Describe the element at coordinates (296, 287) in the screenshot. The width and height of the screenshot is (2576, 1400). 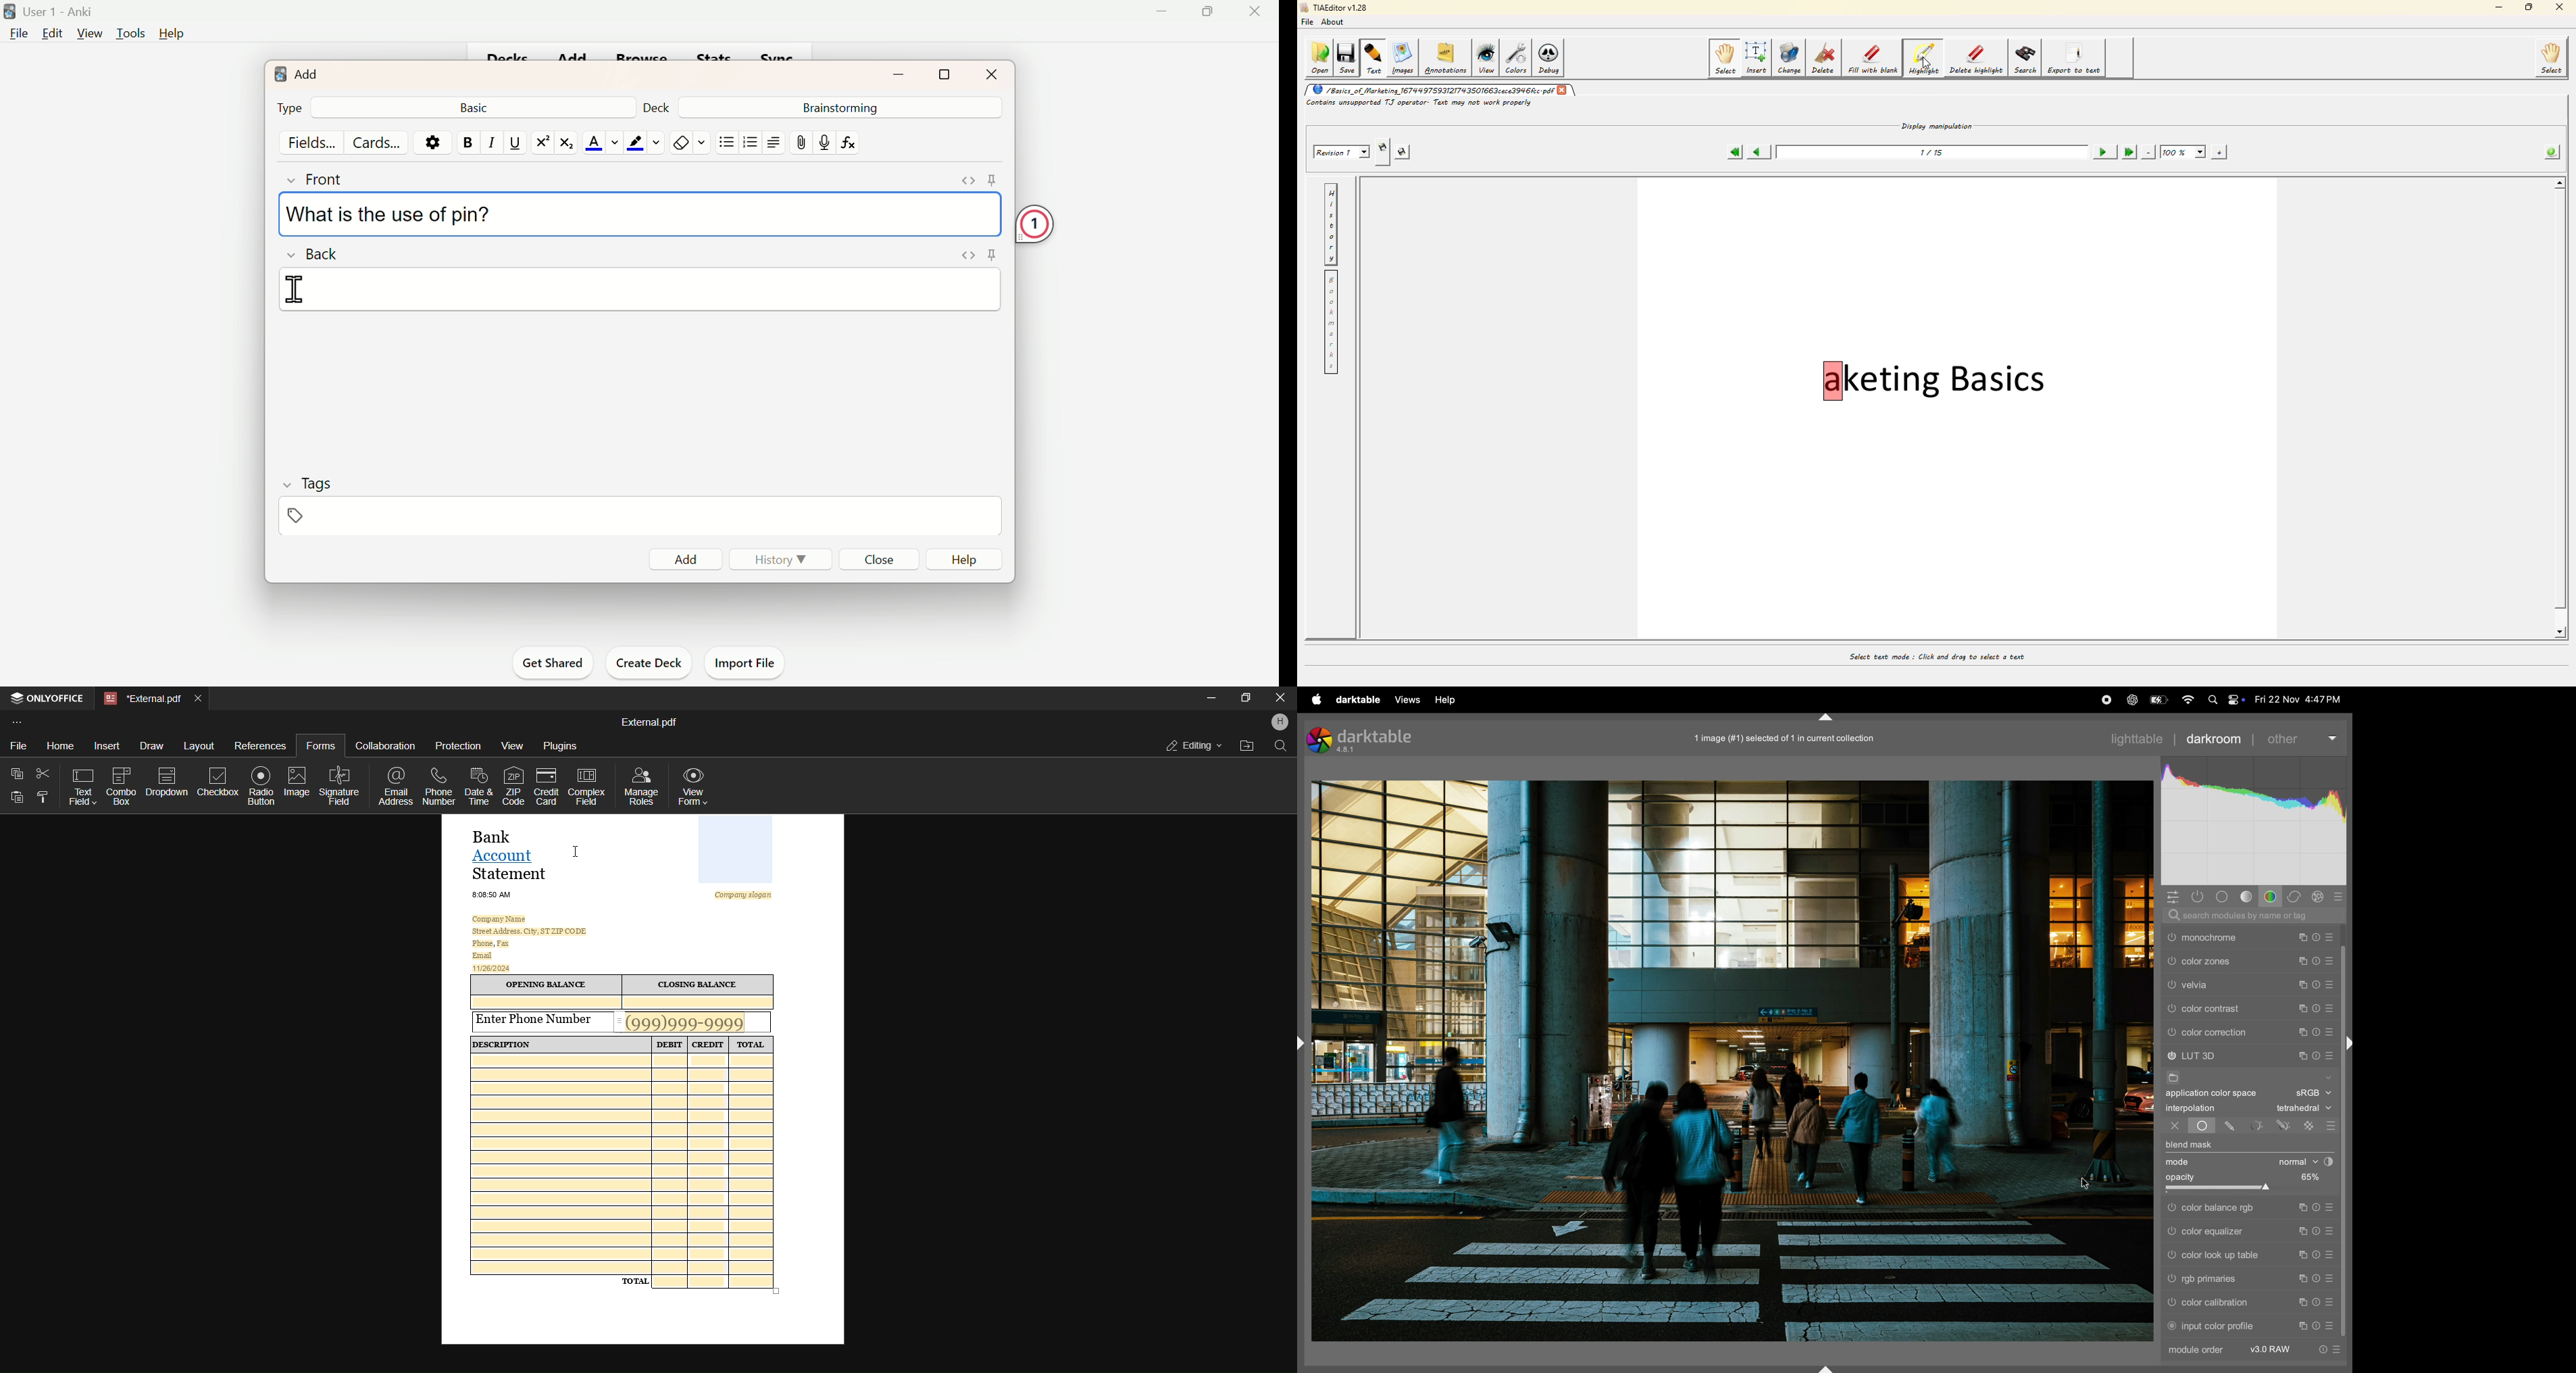
I see `text cursor` at that location.